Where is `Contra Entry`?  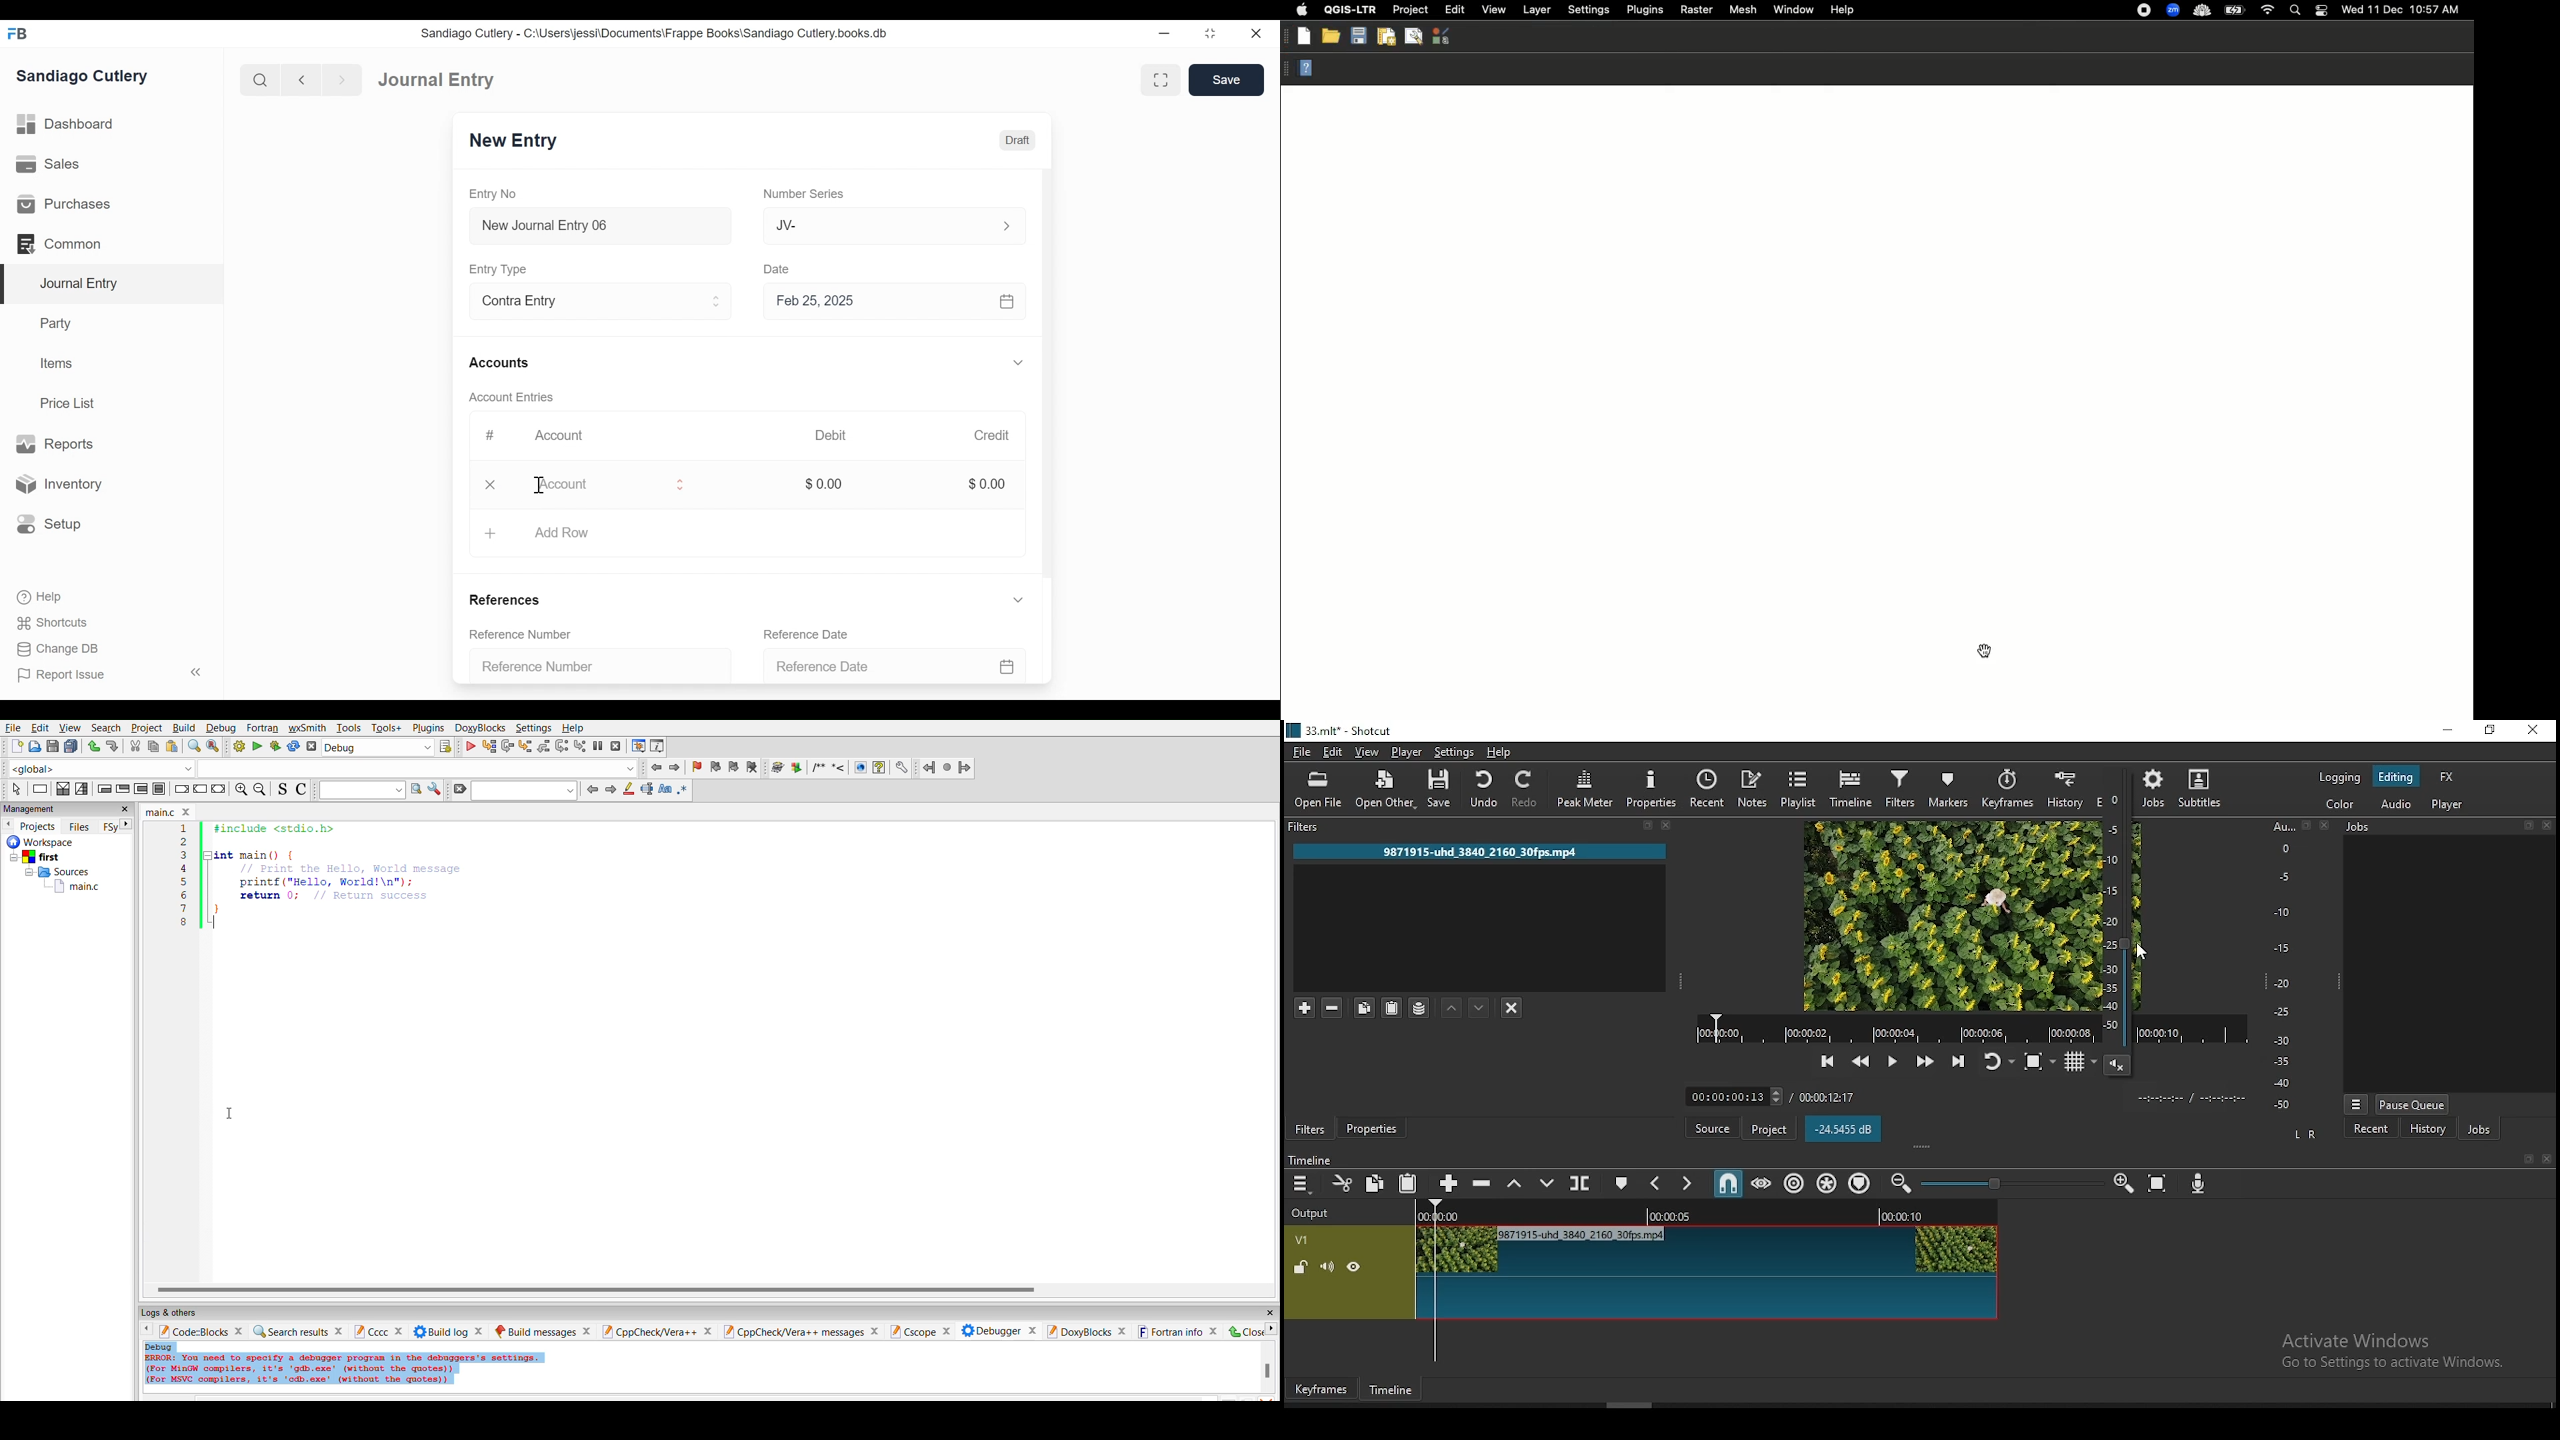
Contra Entry is located at coordinates (579, 303).